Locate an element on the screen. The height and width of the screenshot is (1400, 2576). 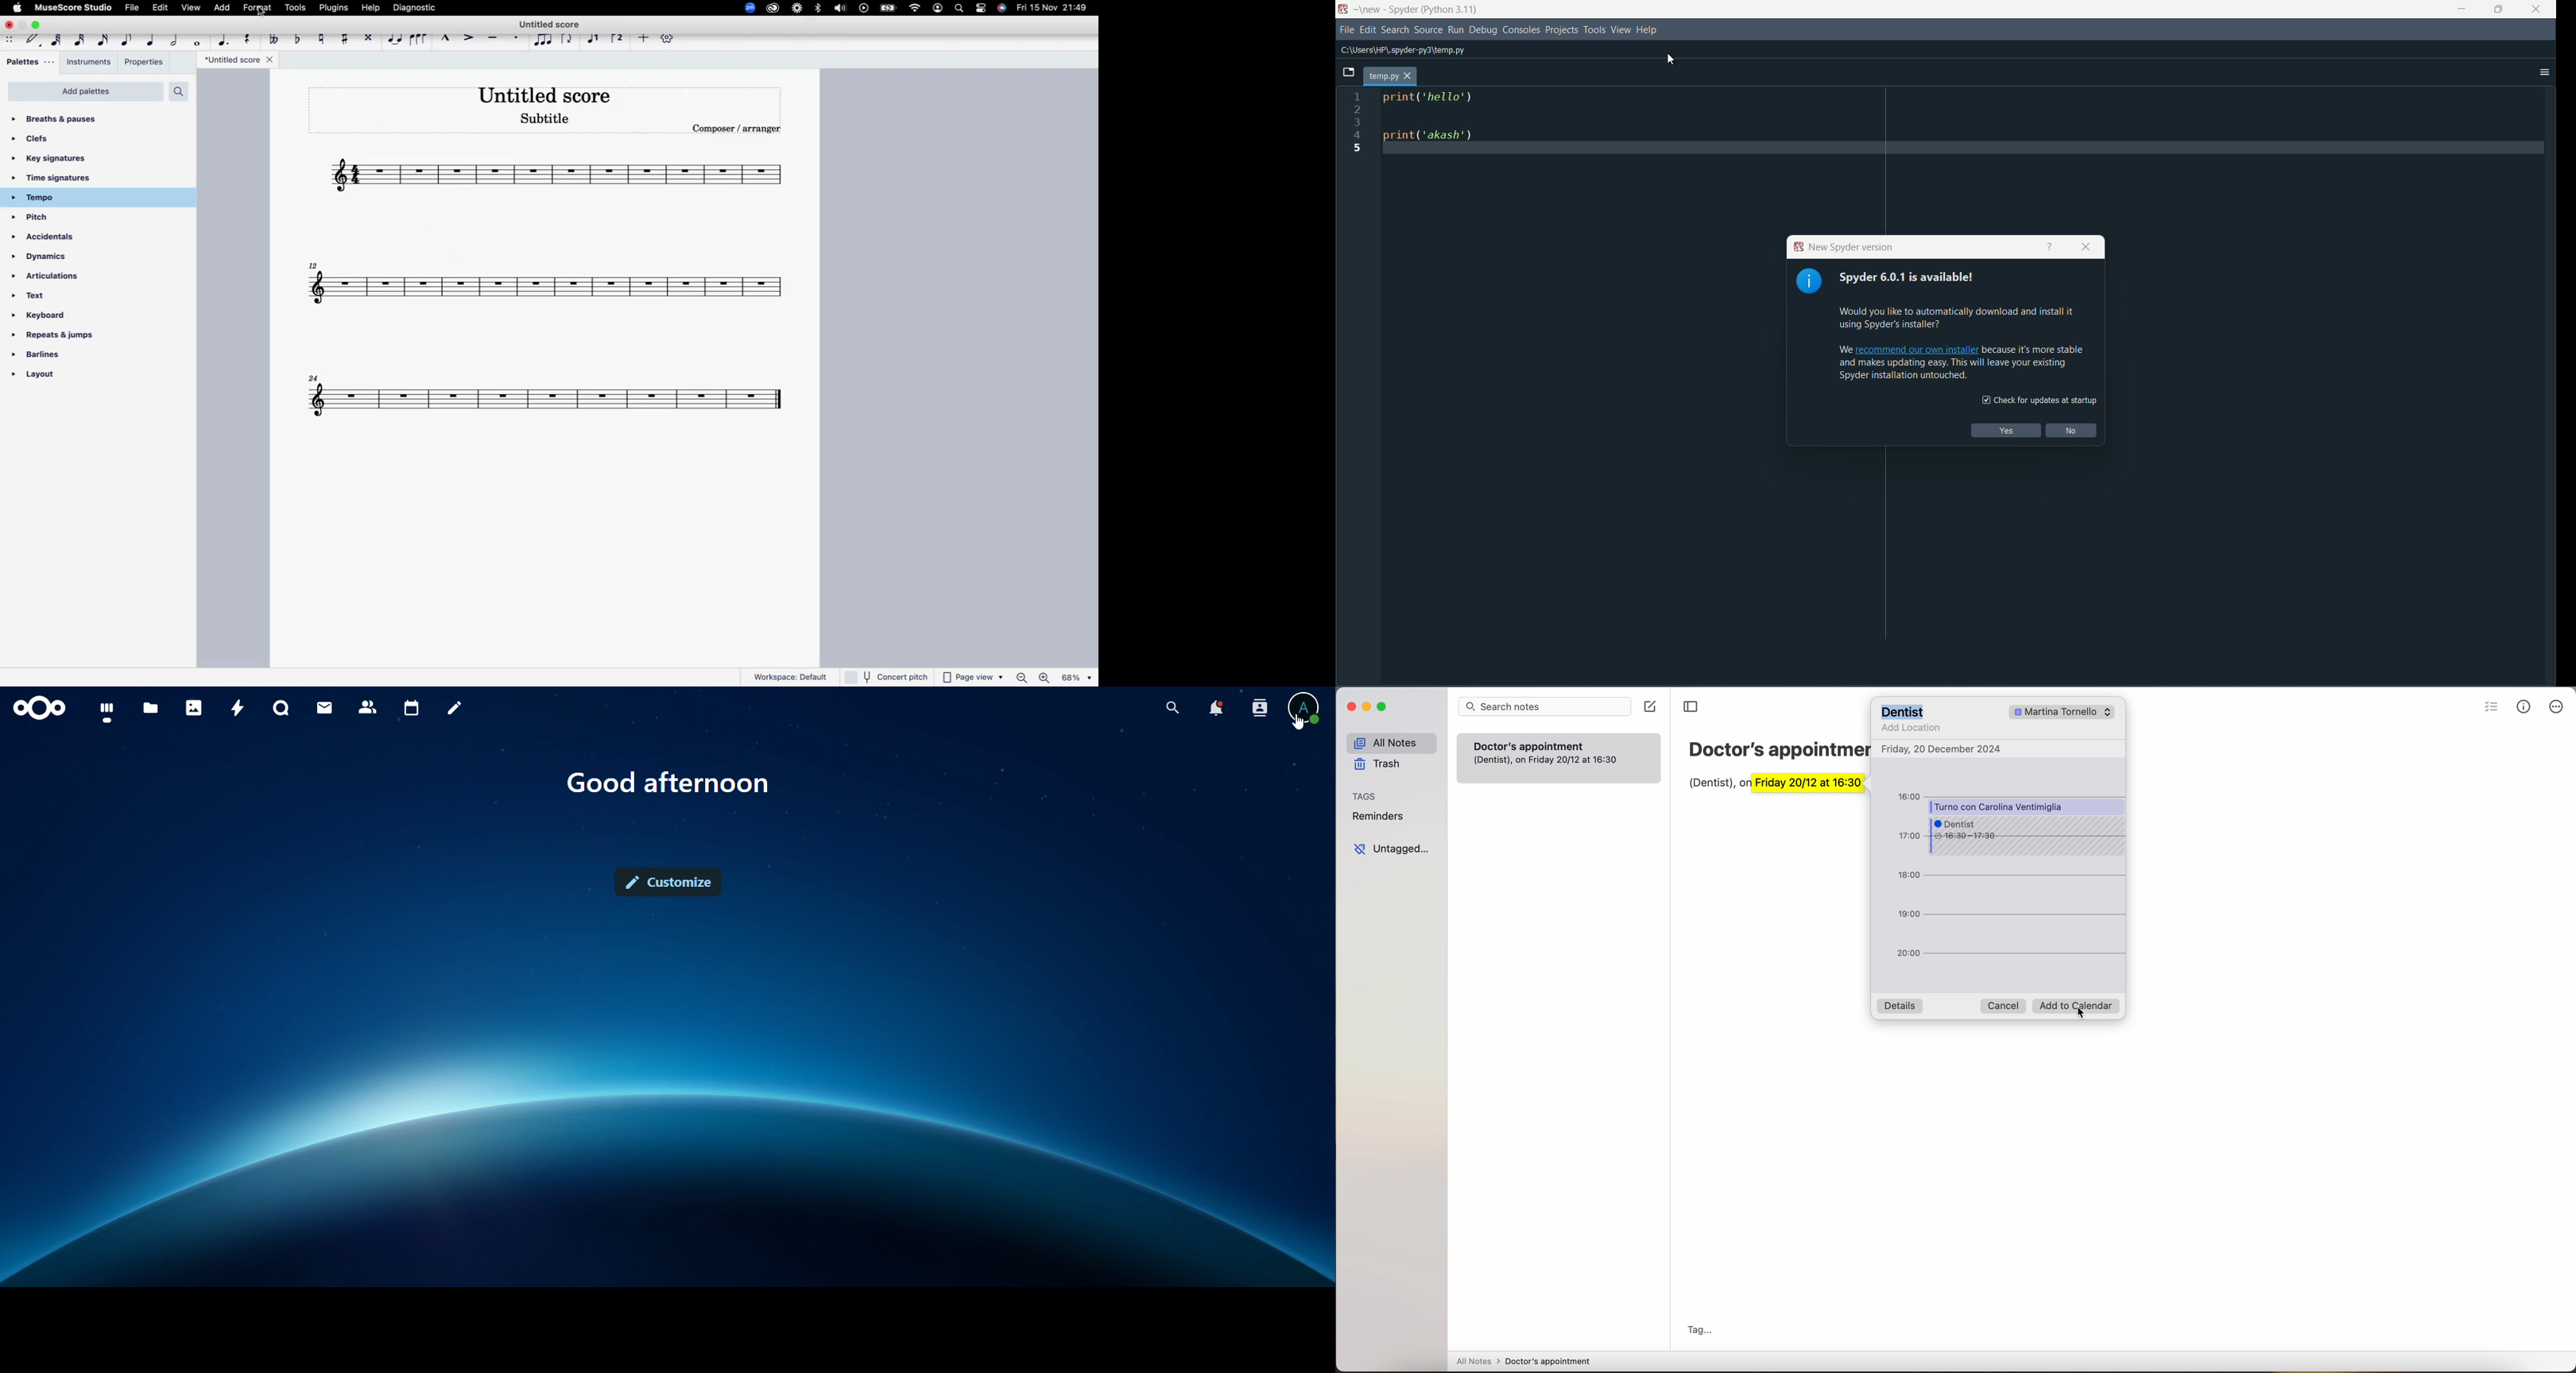
Time is located at coordinates (1909, 878).